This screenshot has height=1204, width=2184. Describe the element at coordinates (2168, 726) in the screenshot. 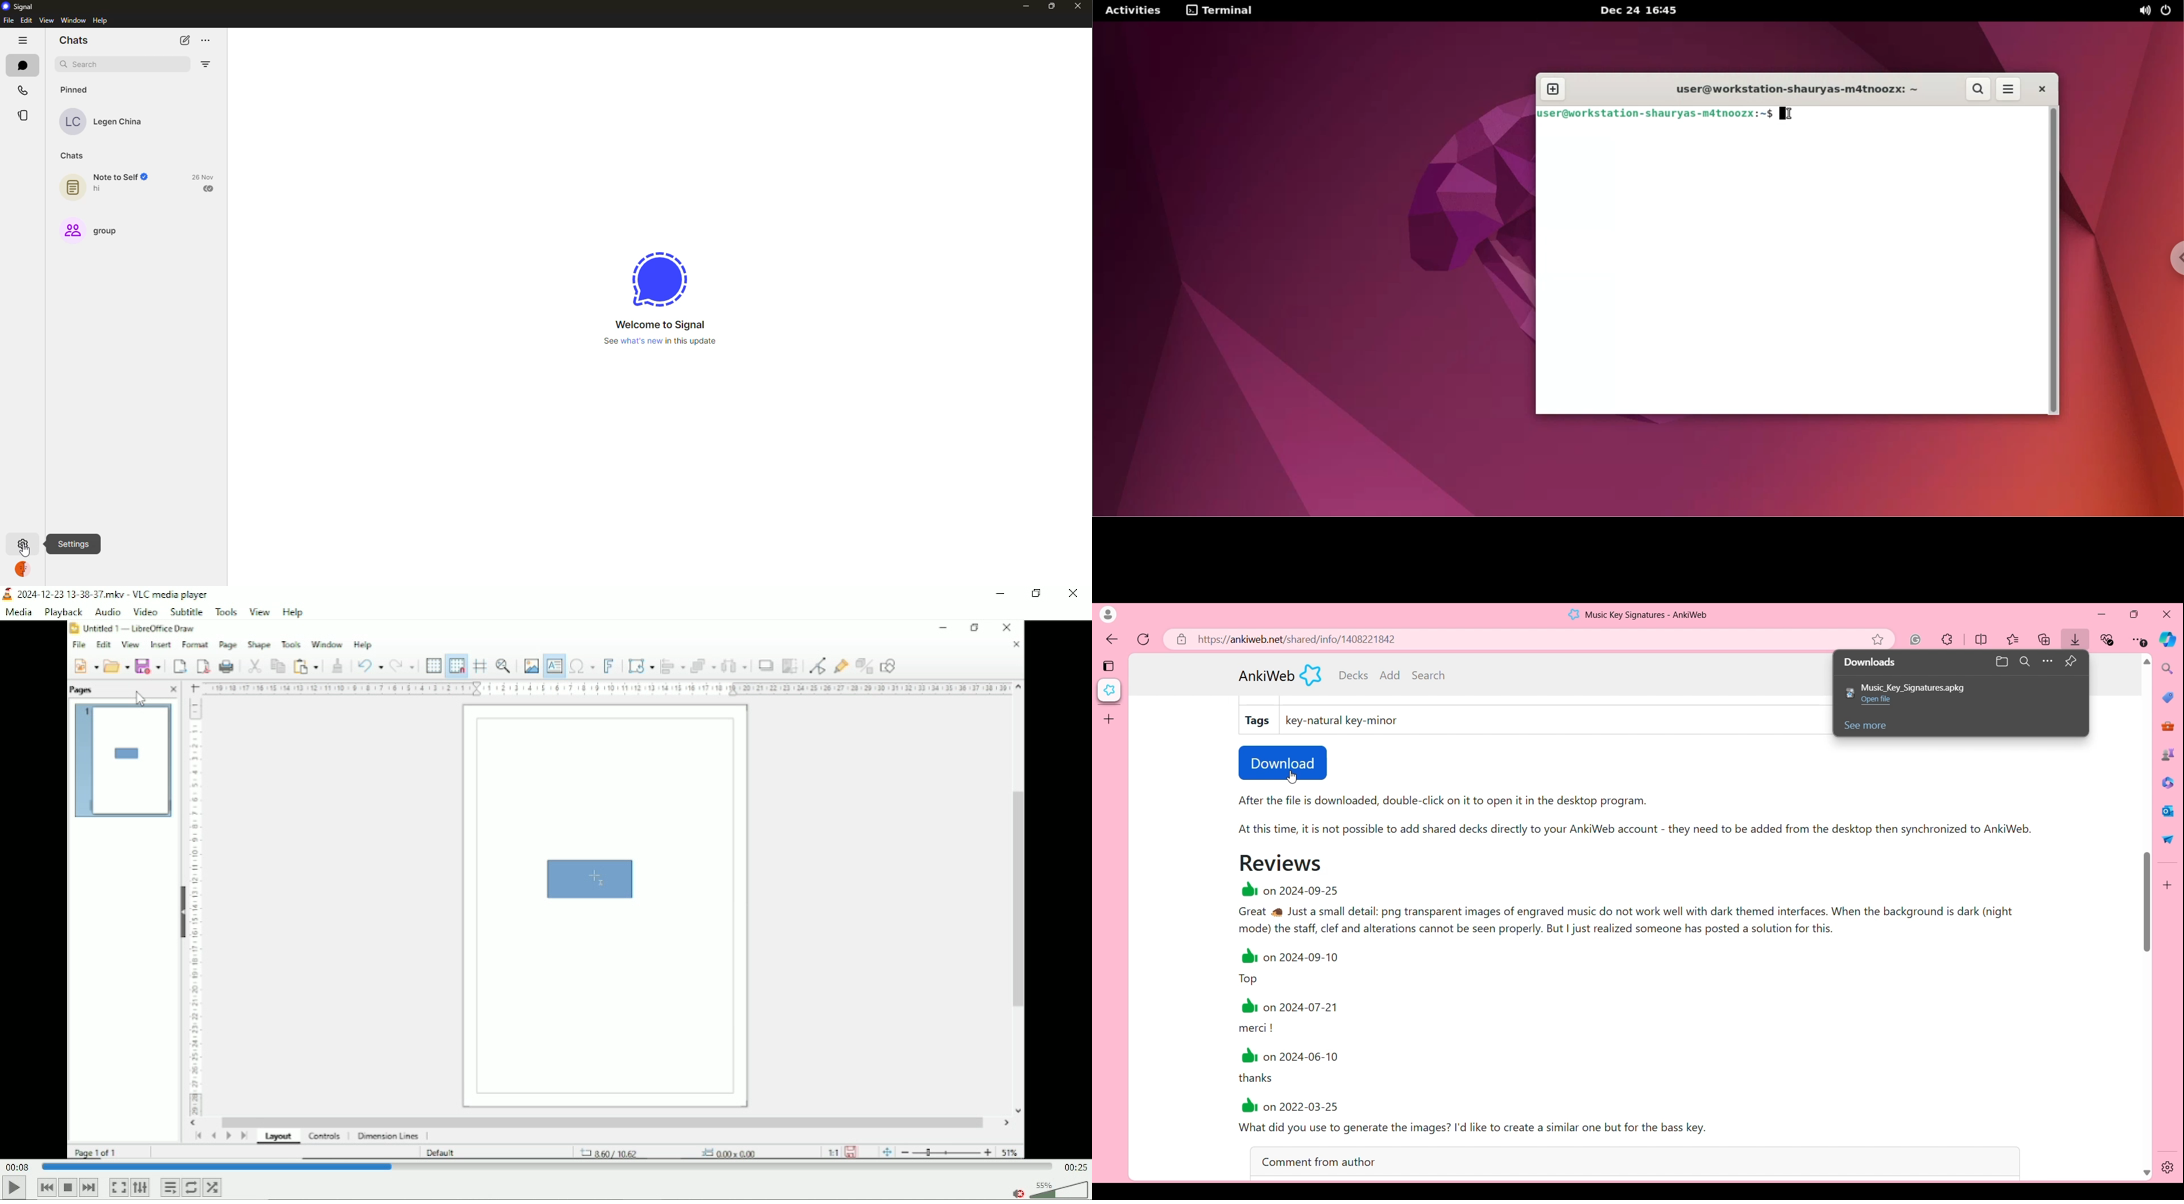

I see `Tools` at that location.